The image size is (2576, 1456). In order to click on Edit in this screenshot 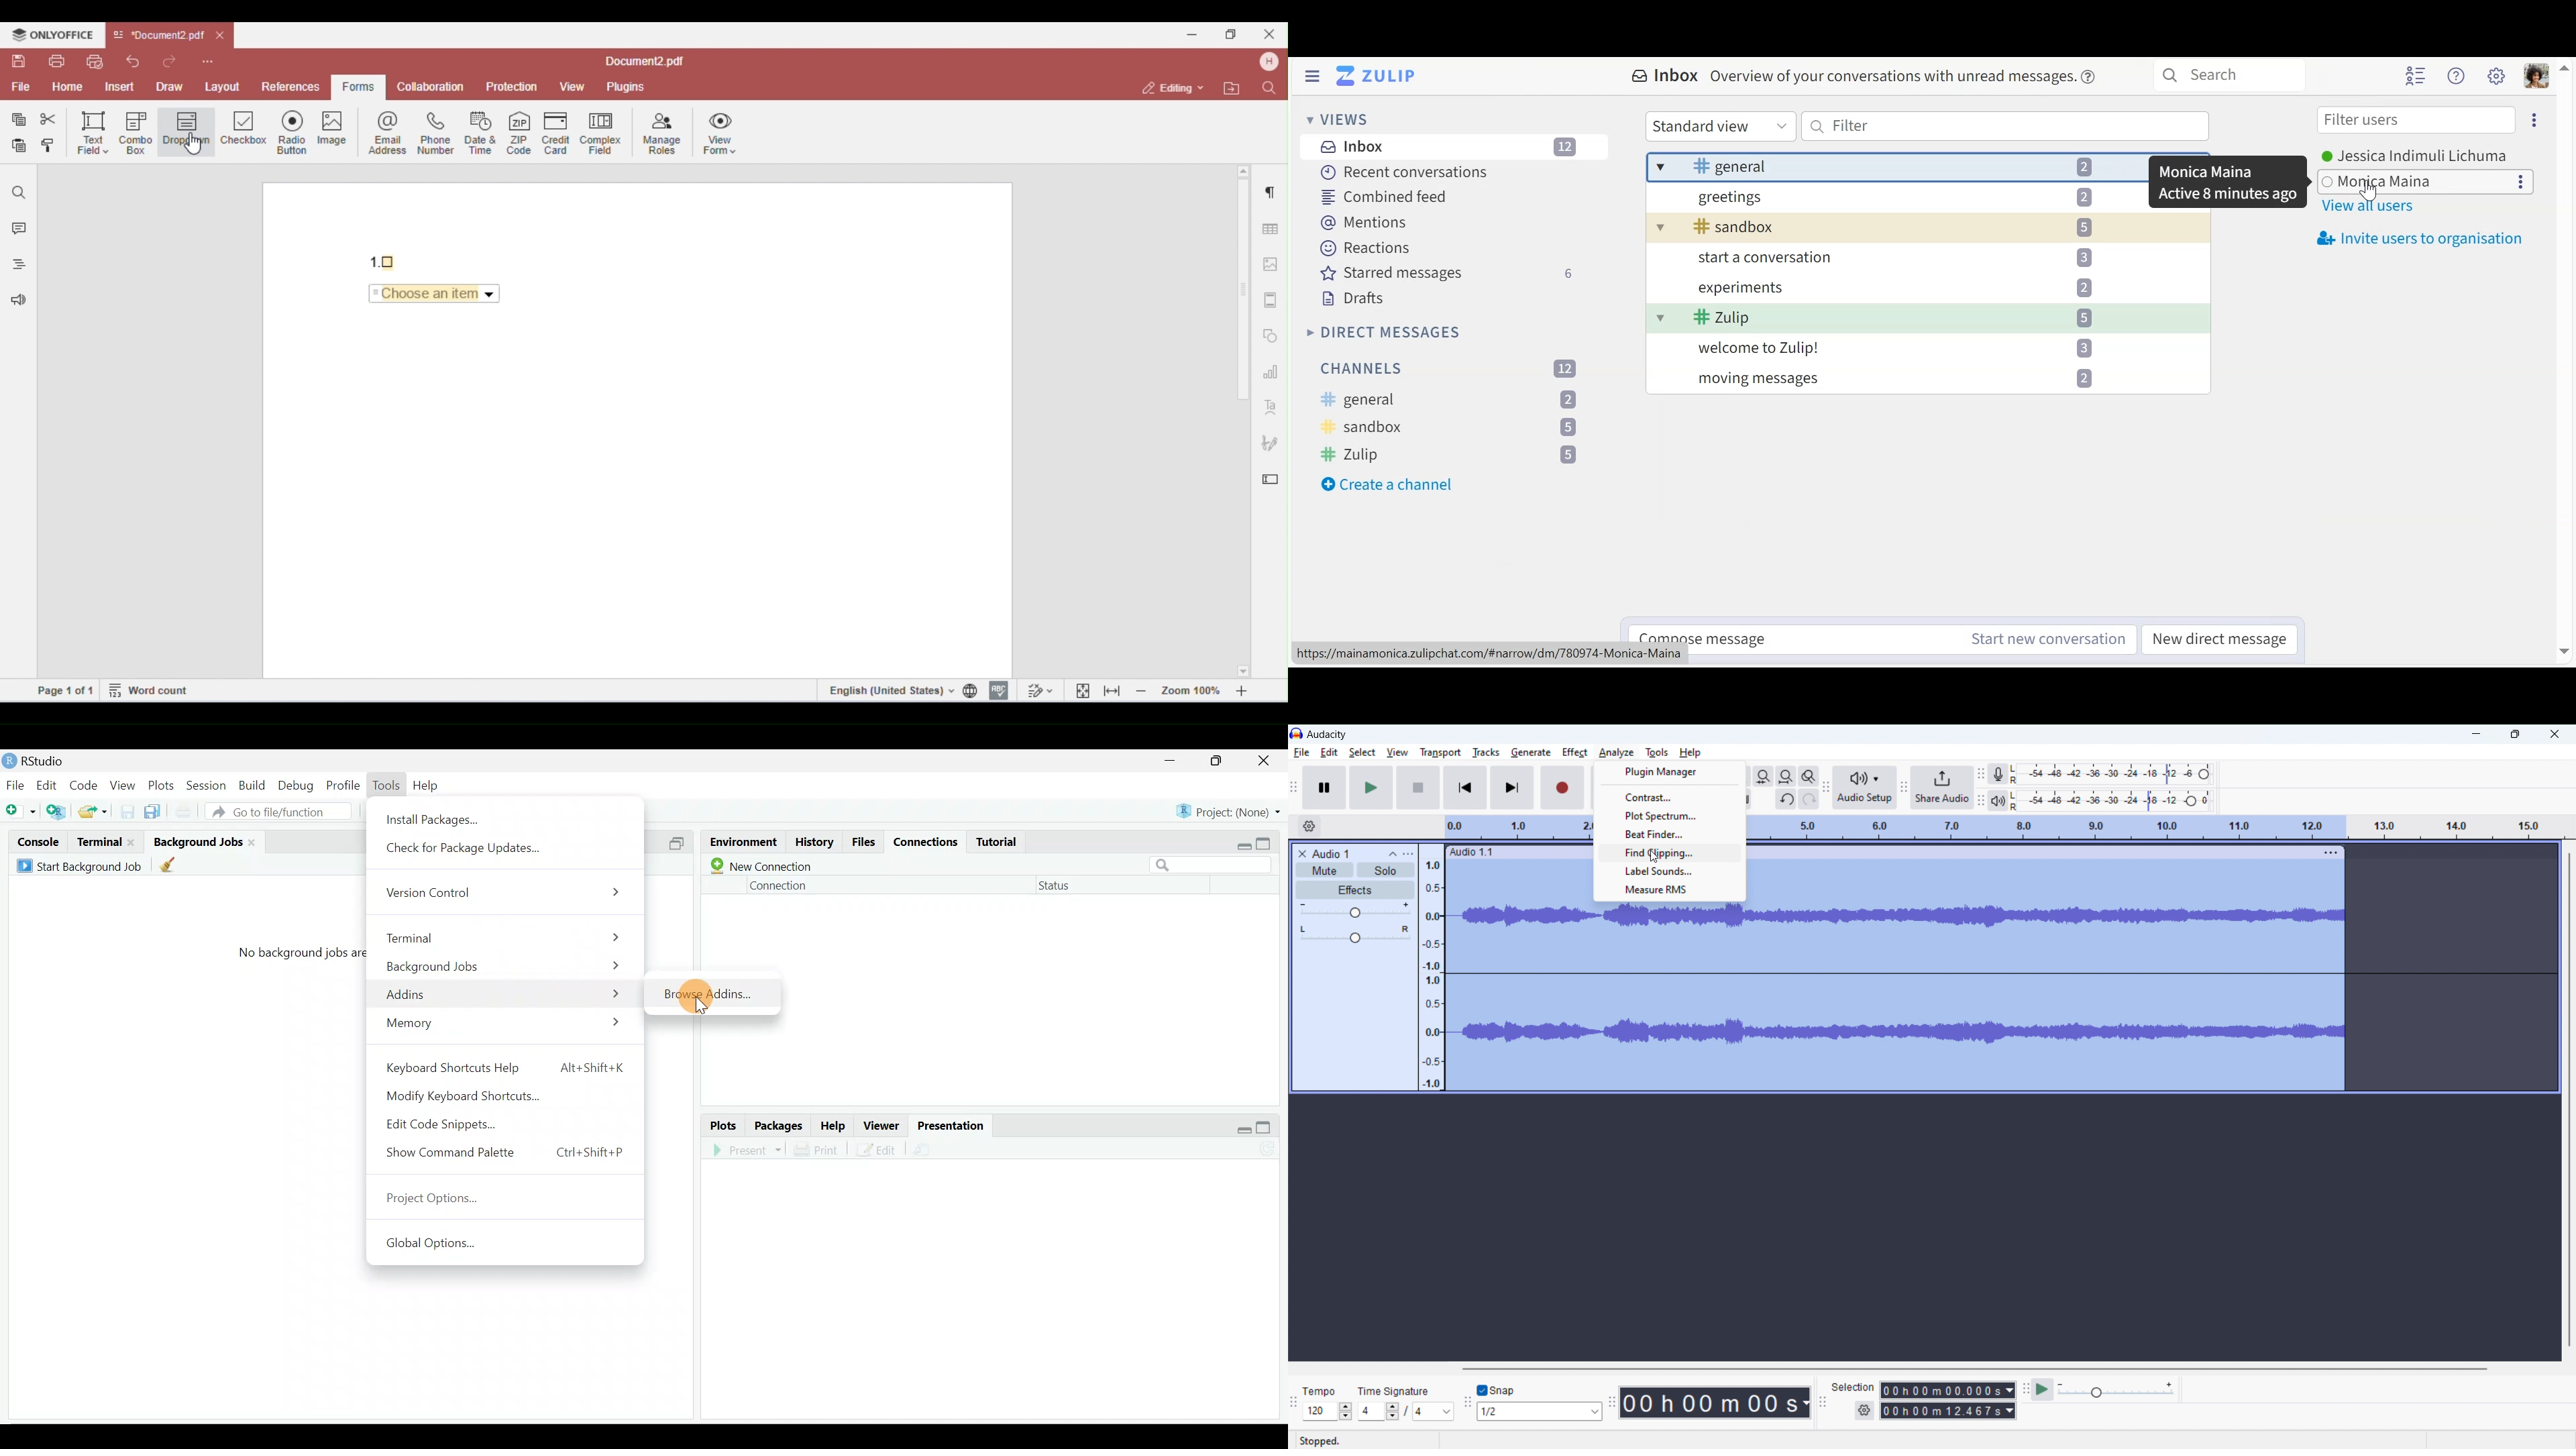, I will do `click(877, 1150)`.